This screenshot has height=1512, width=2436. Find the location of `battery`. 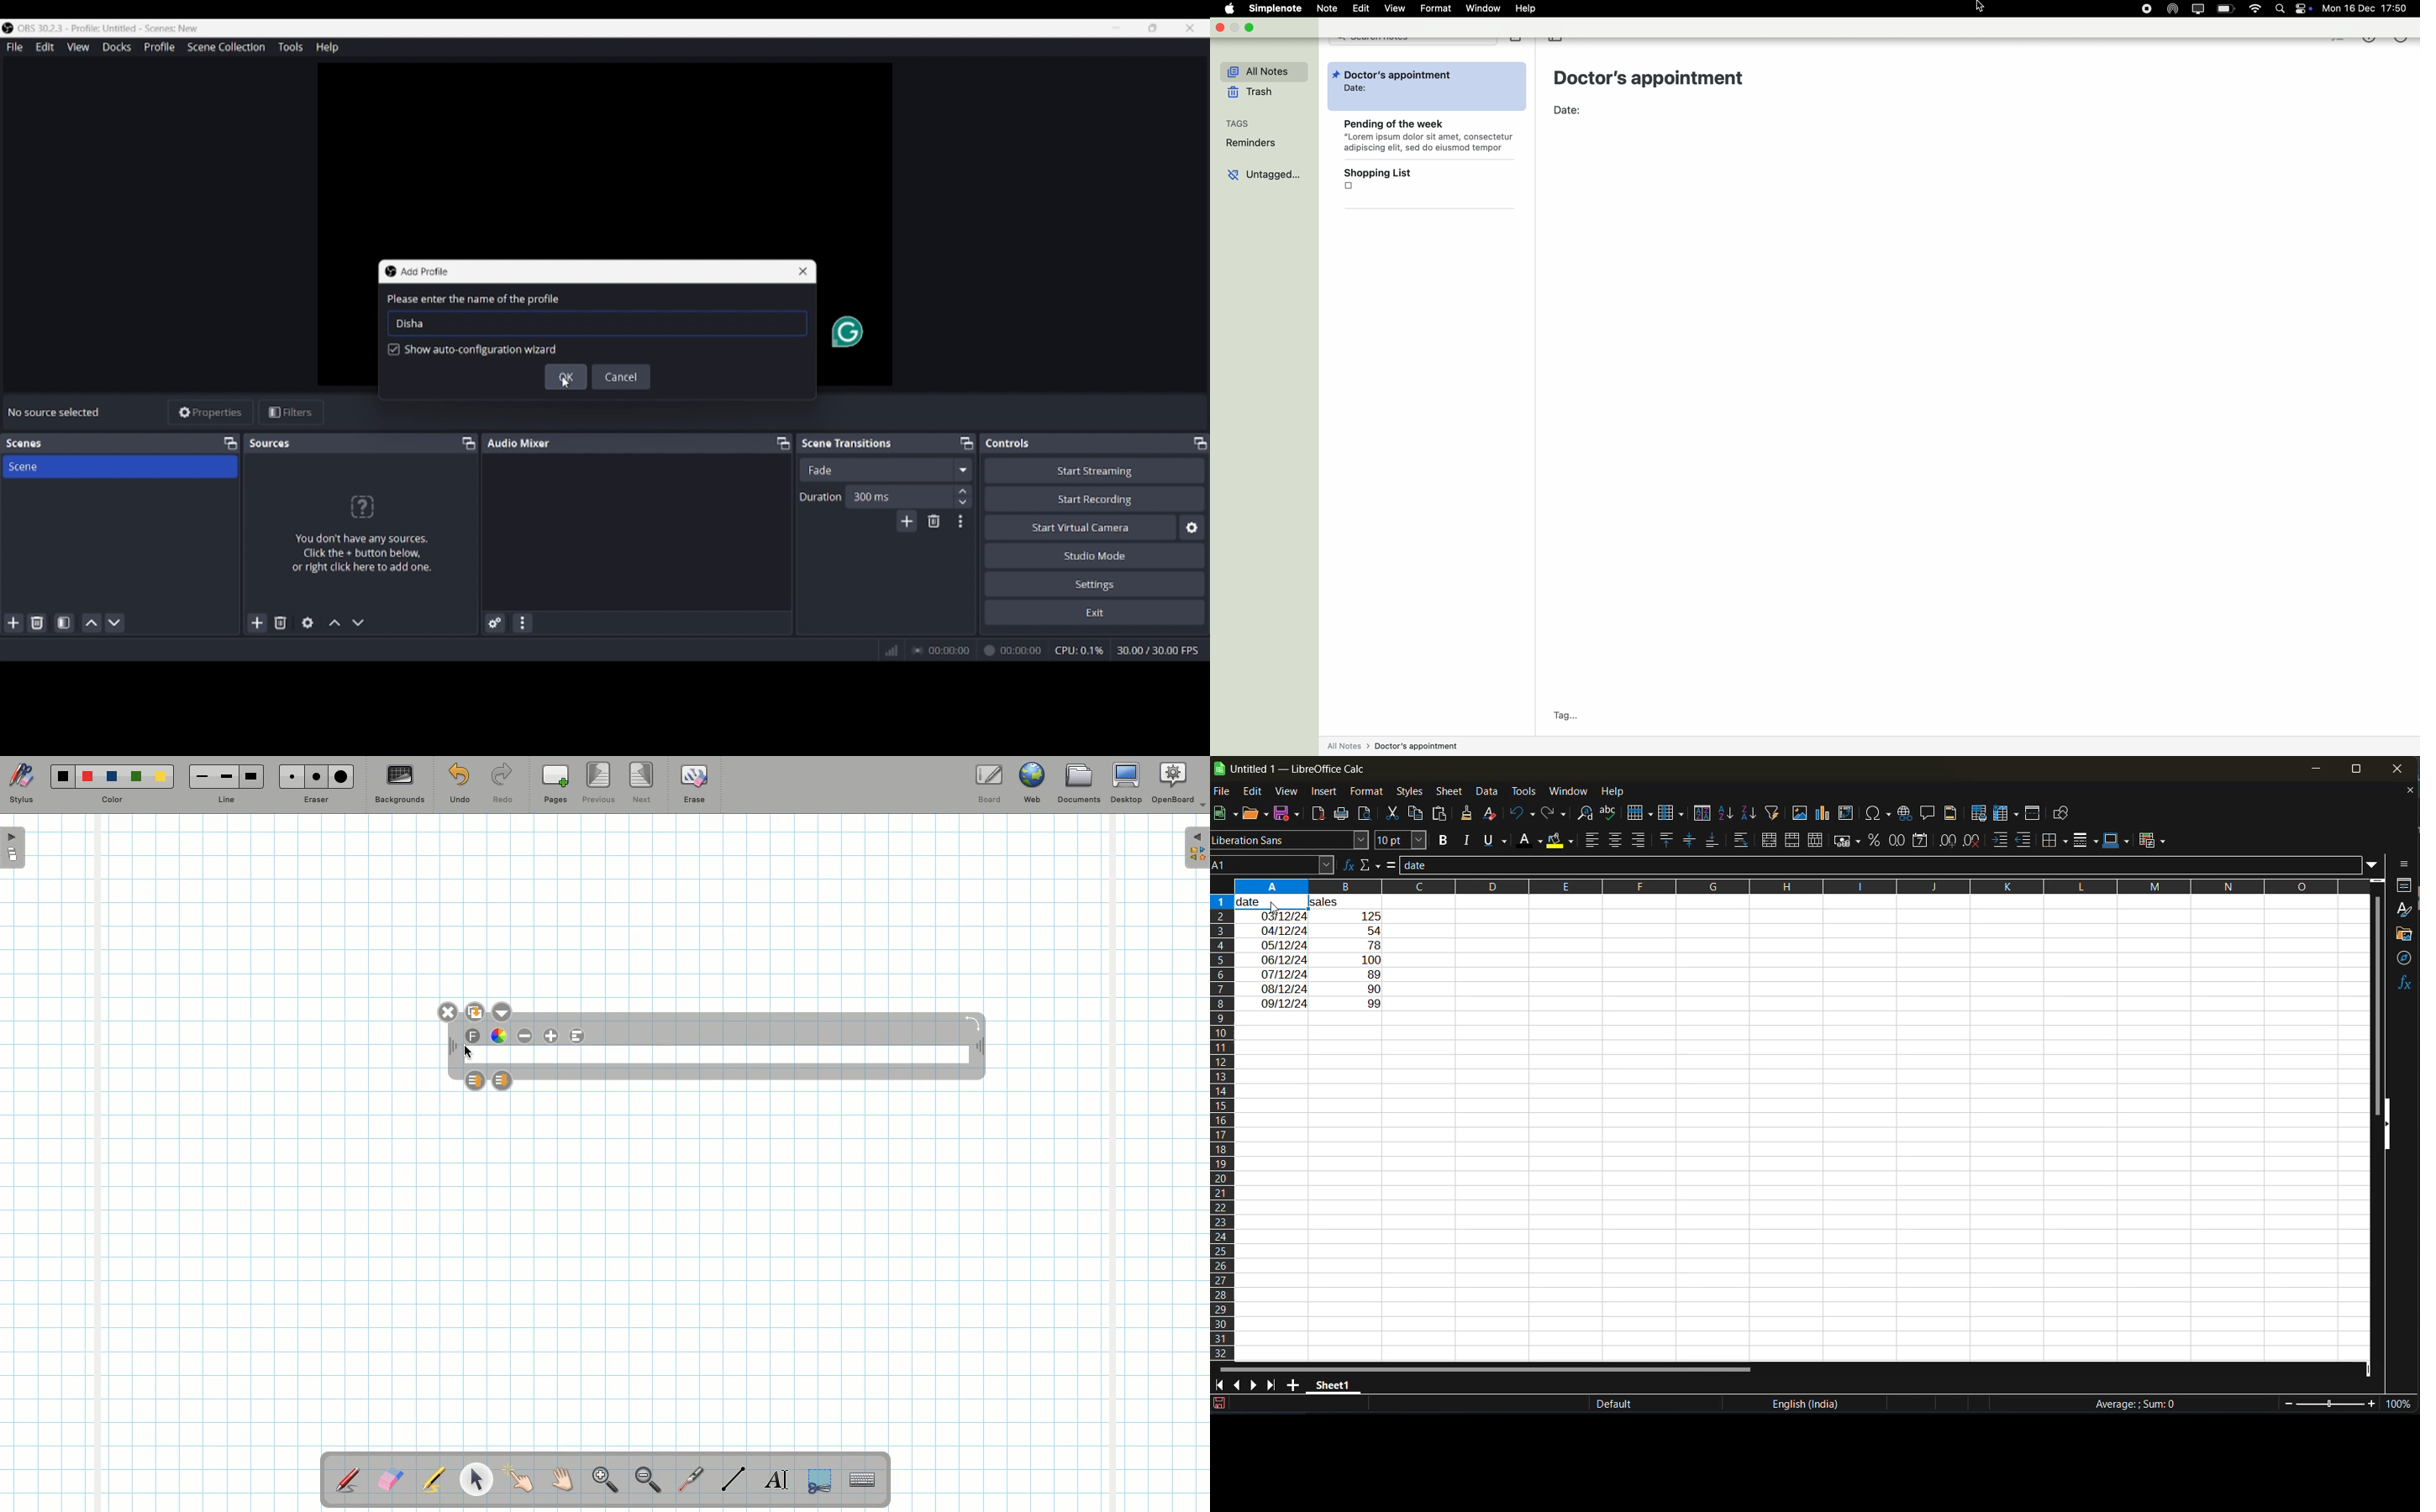

battery is located at coordinates (2226, 8).